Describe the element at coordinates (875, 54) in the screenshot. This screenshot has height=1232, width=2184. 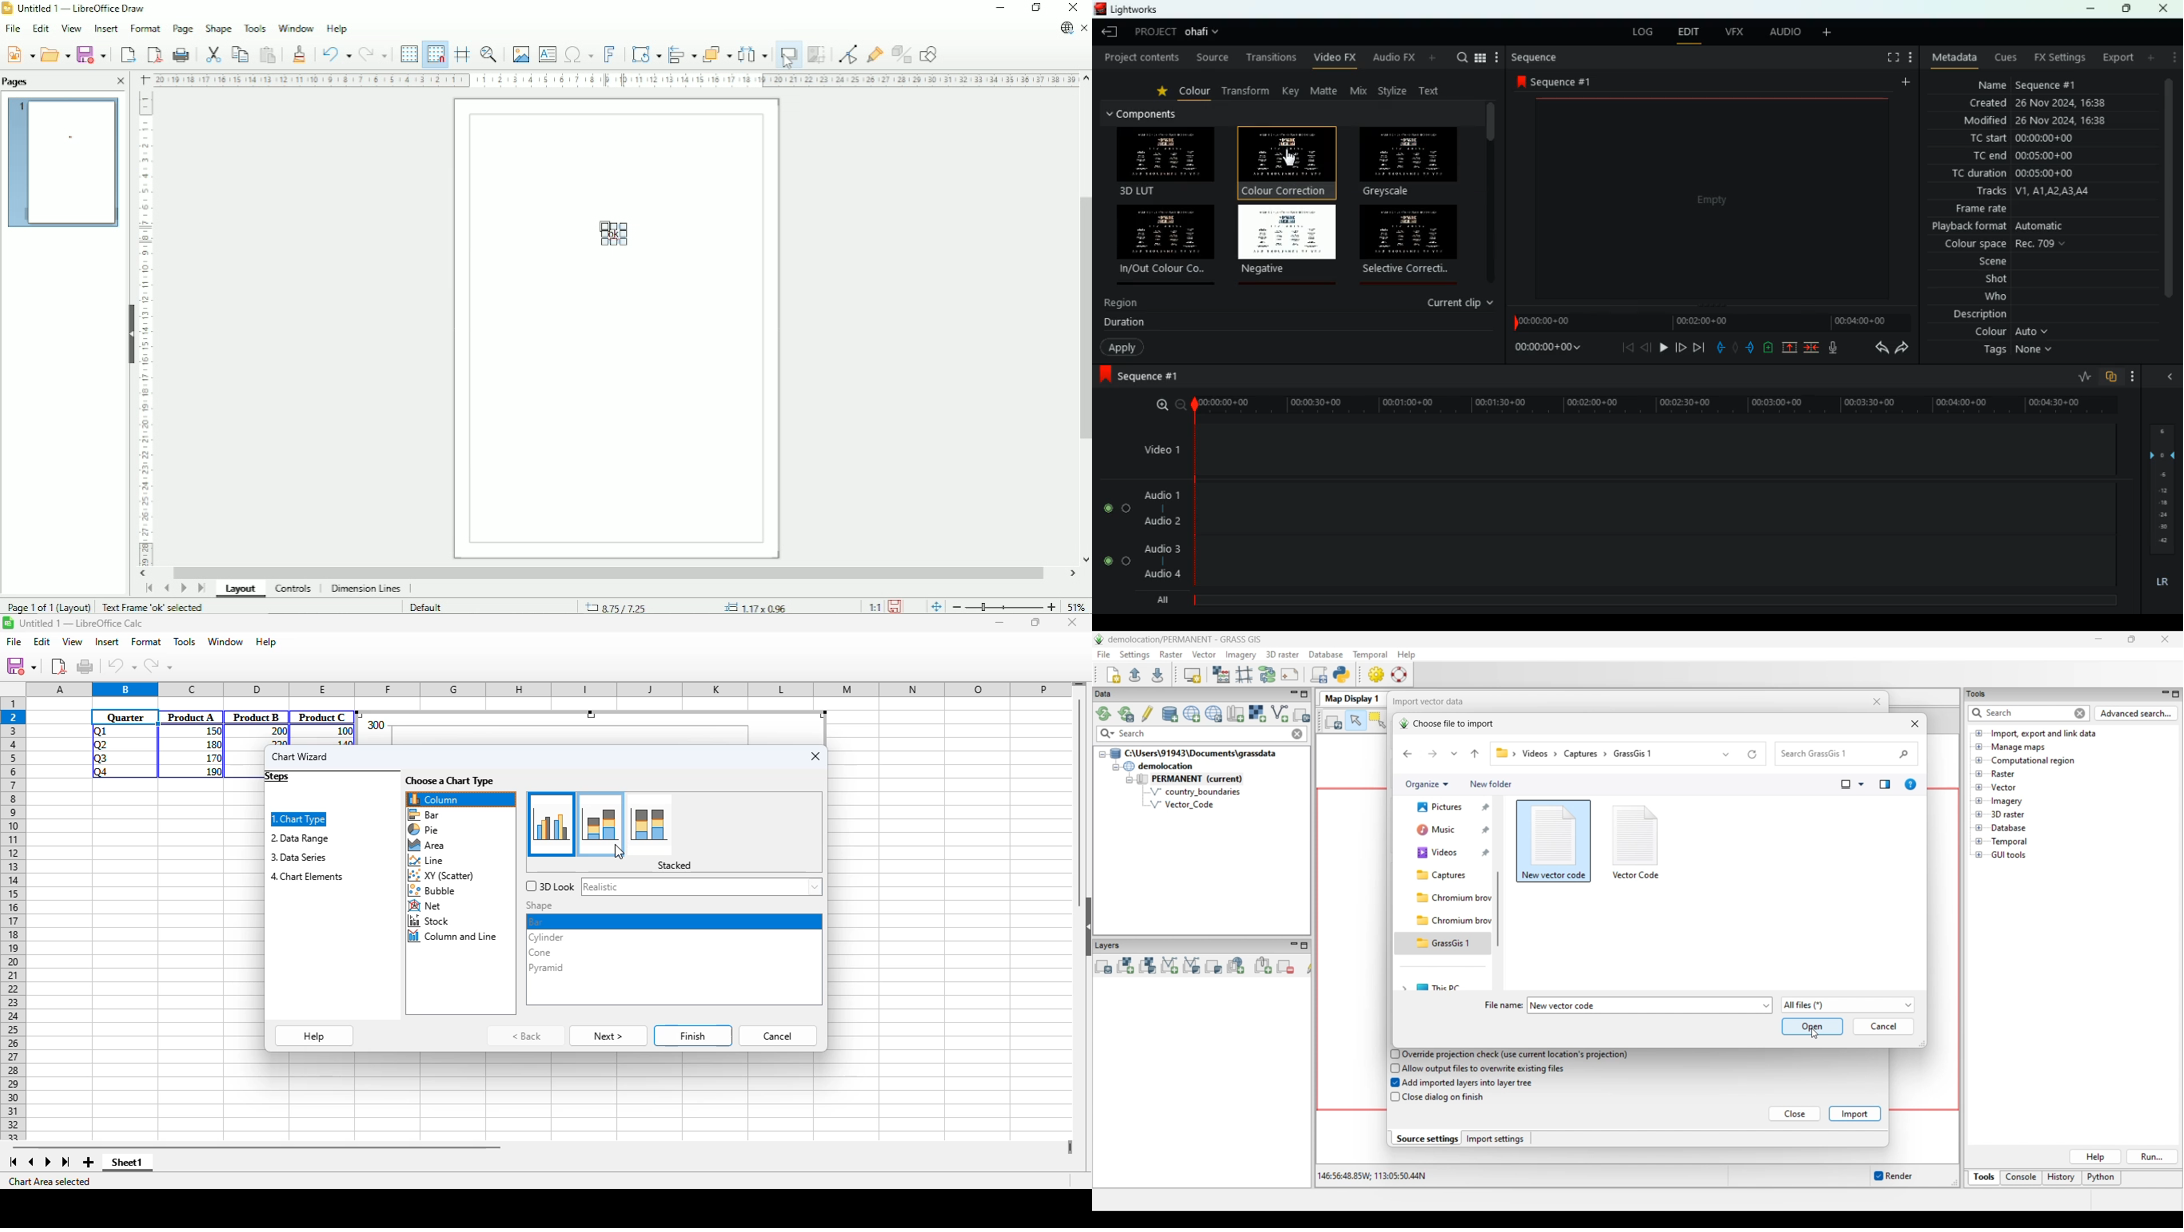
I see `Show gluepoint functions ` at that location.